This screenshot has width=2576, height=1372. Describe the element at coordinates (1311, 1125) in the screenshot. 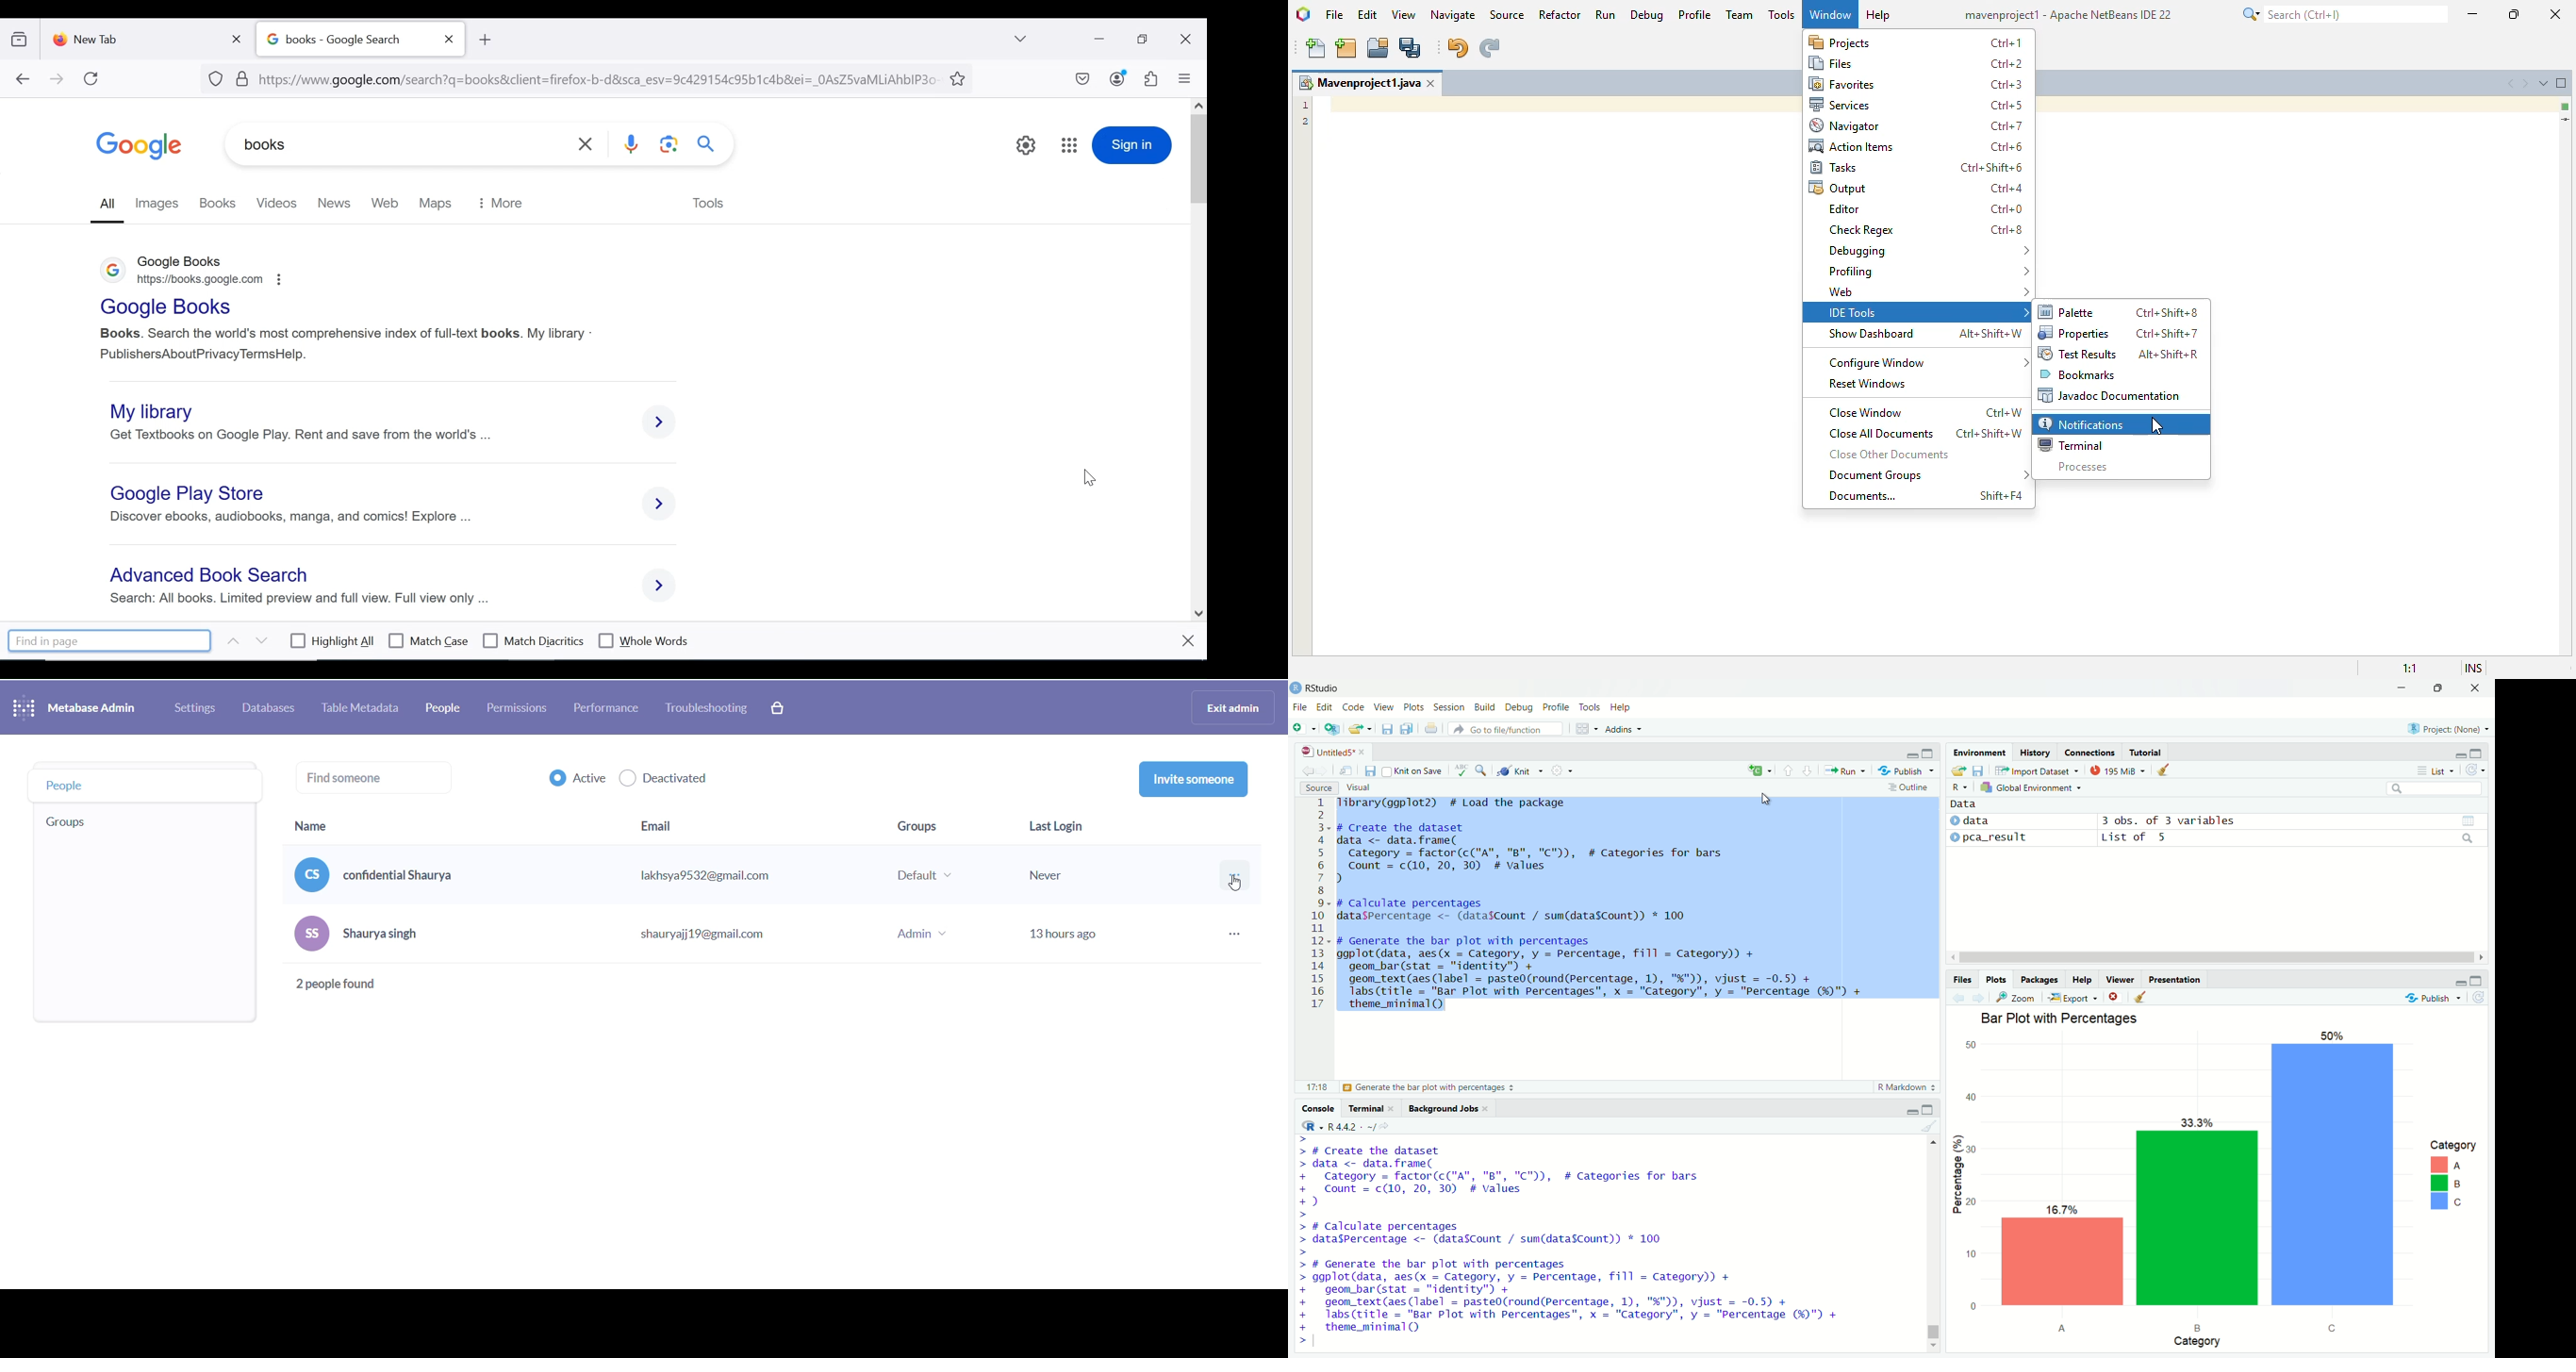

I see `R language` at that location.